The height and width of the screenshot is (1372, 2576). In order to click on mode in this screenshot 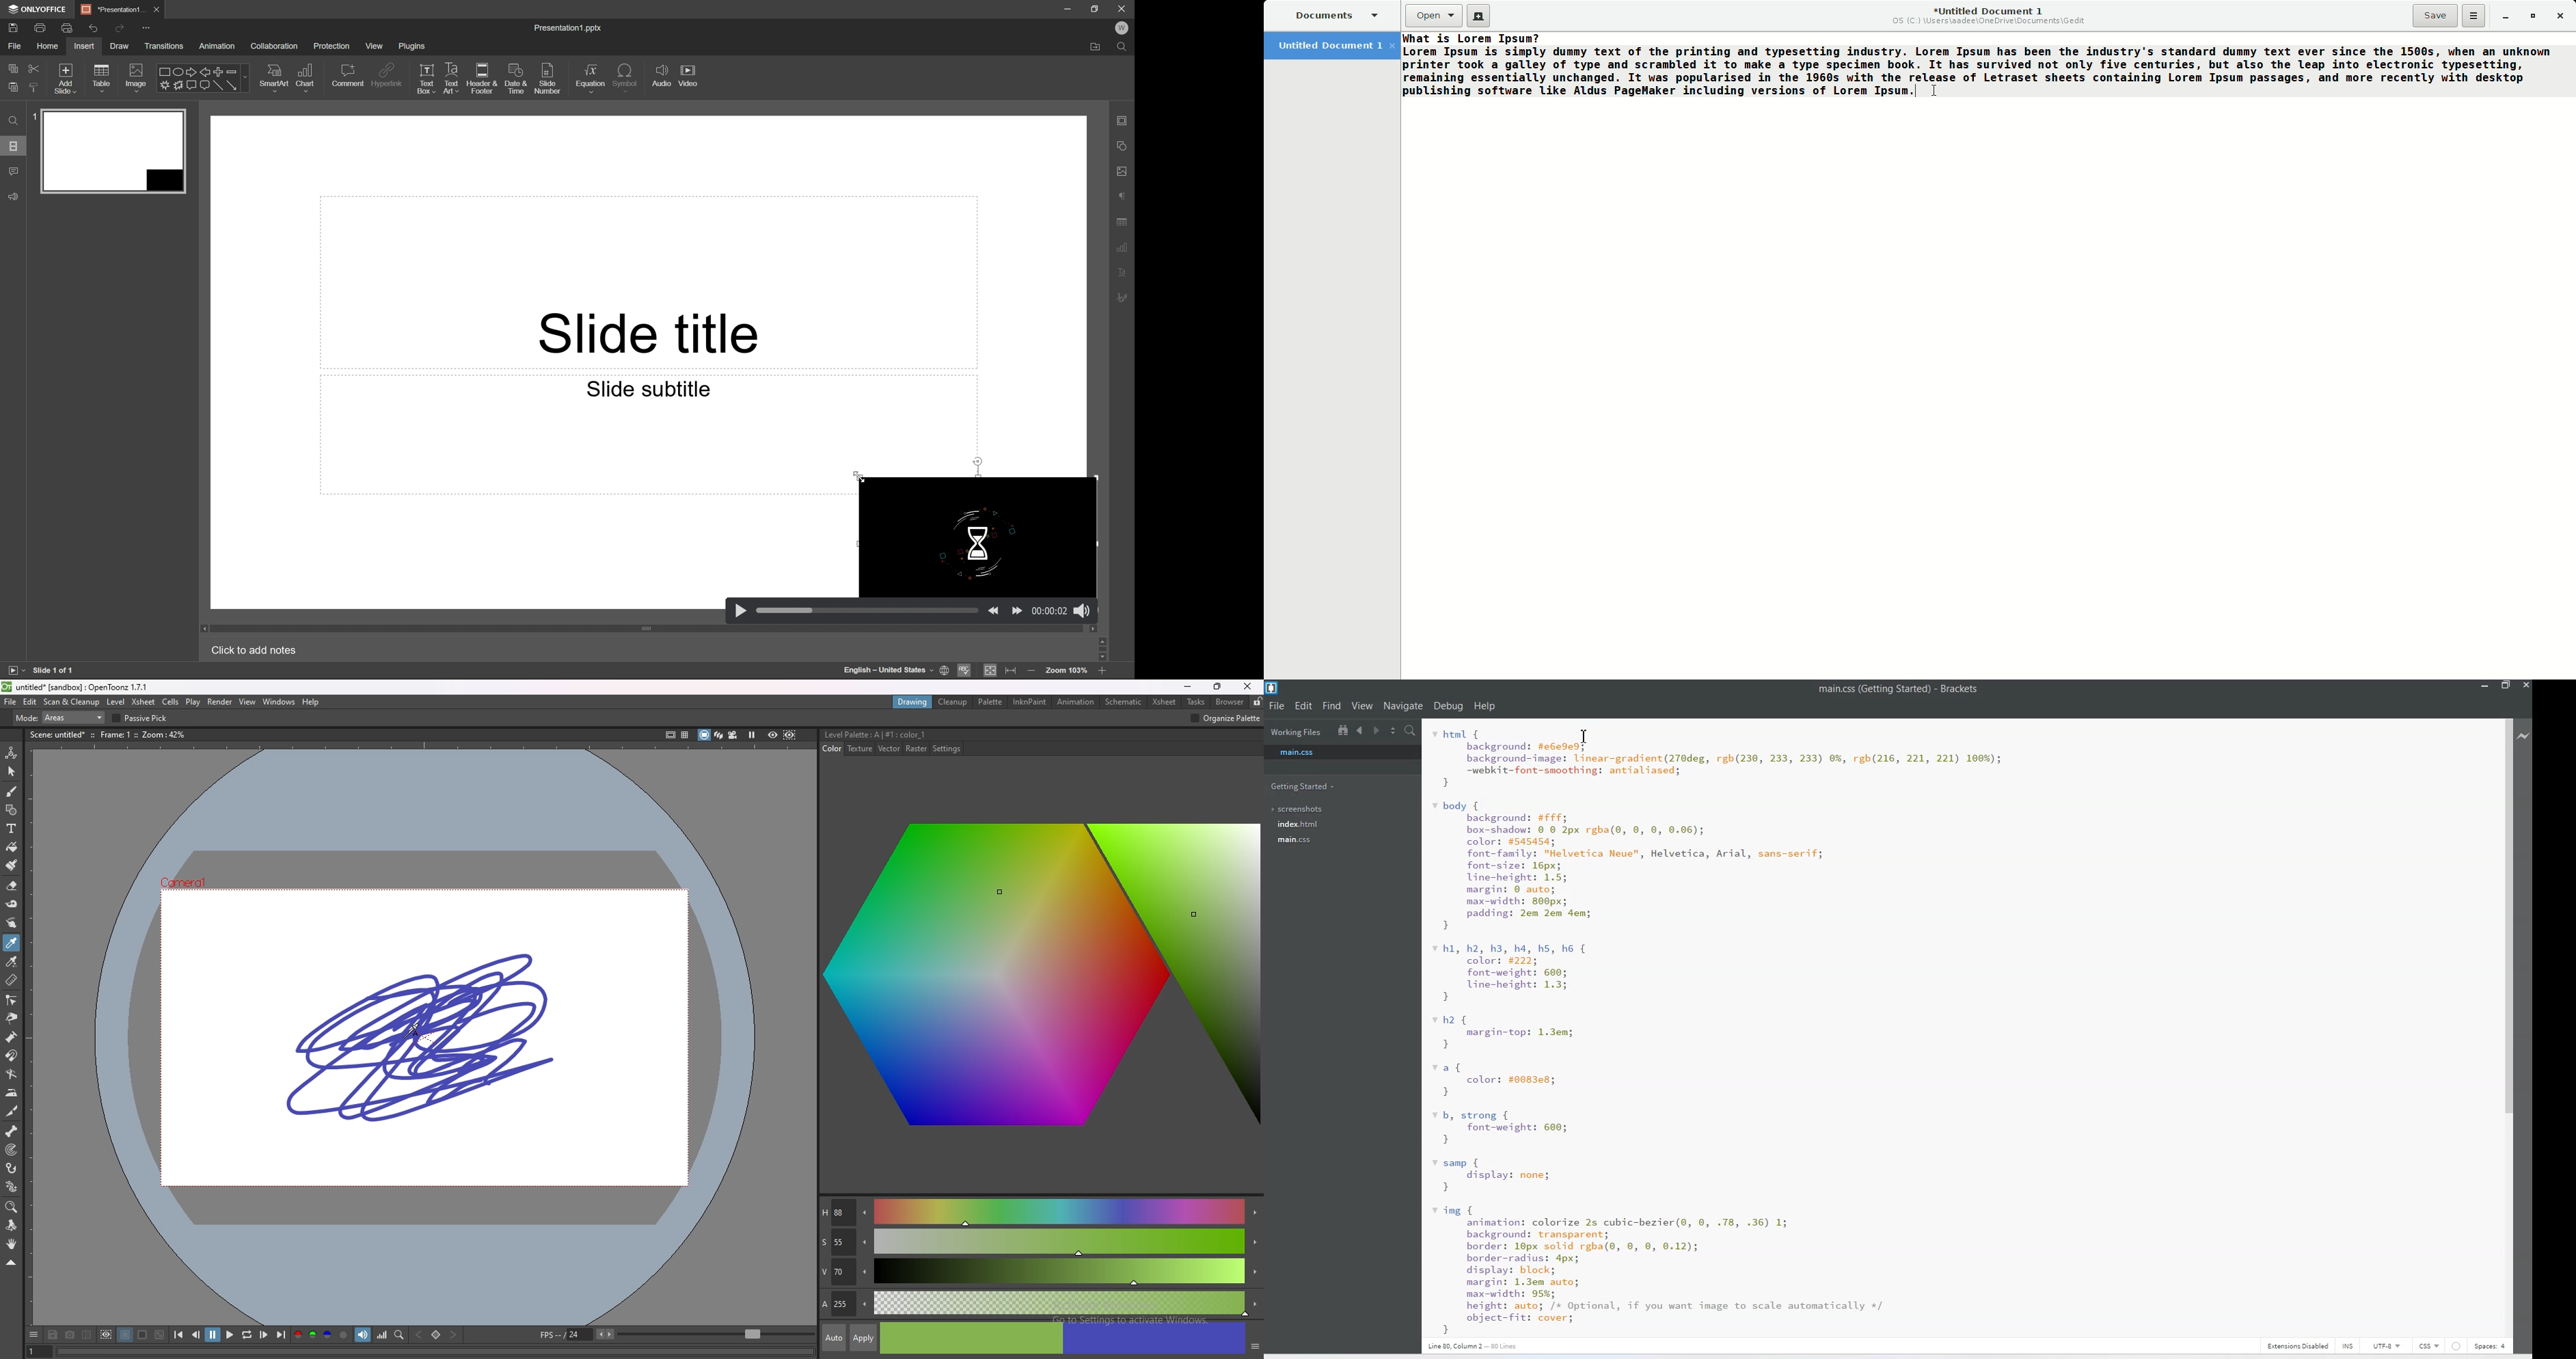, I will do `click(178, 718)`.